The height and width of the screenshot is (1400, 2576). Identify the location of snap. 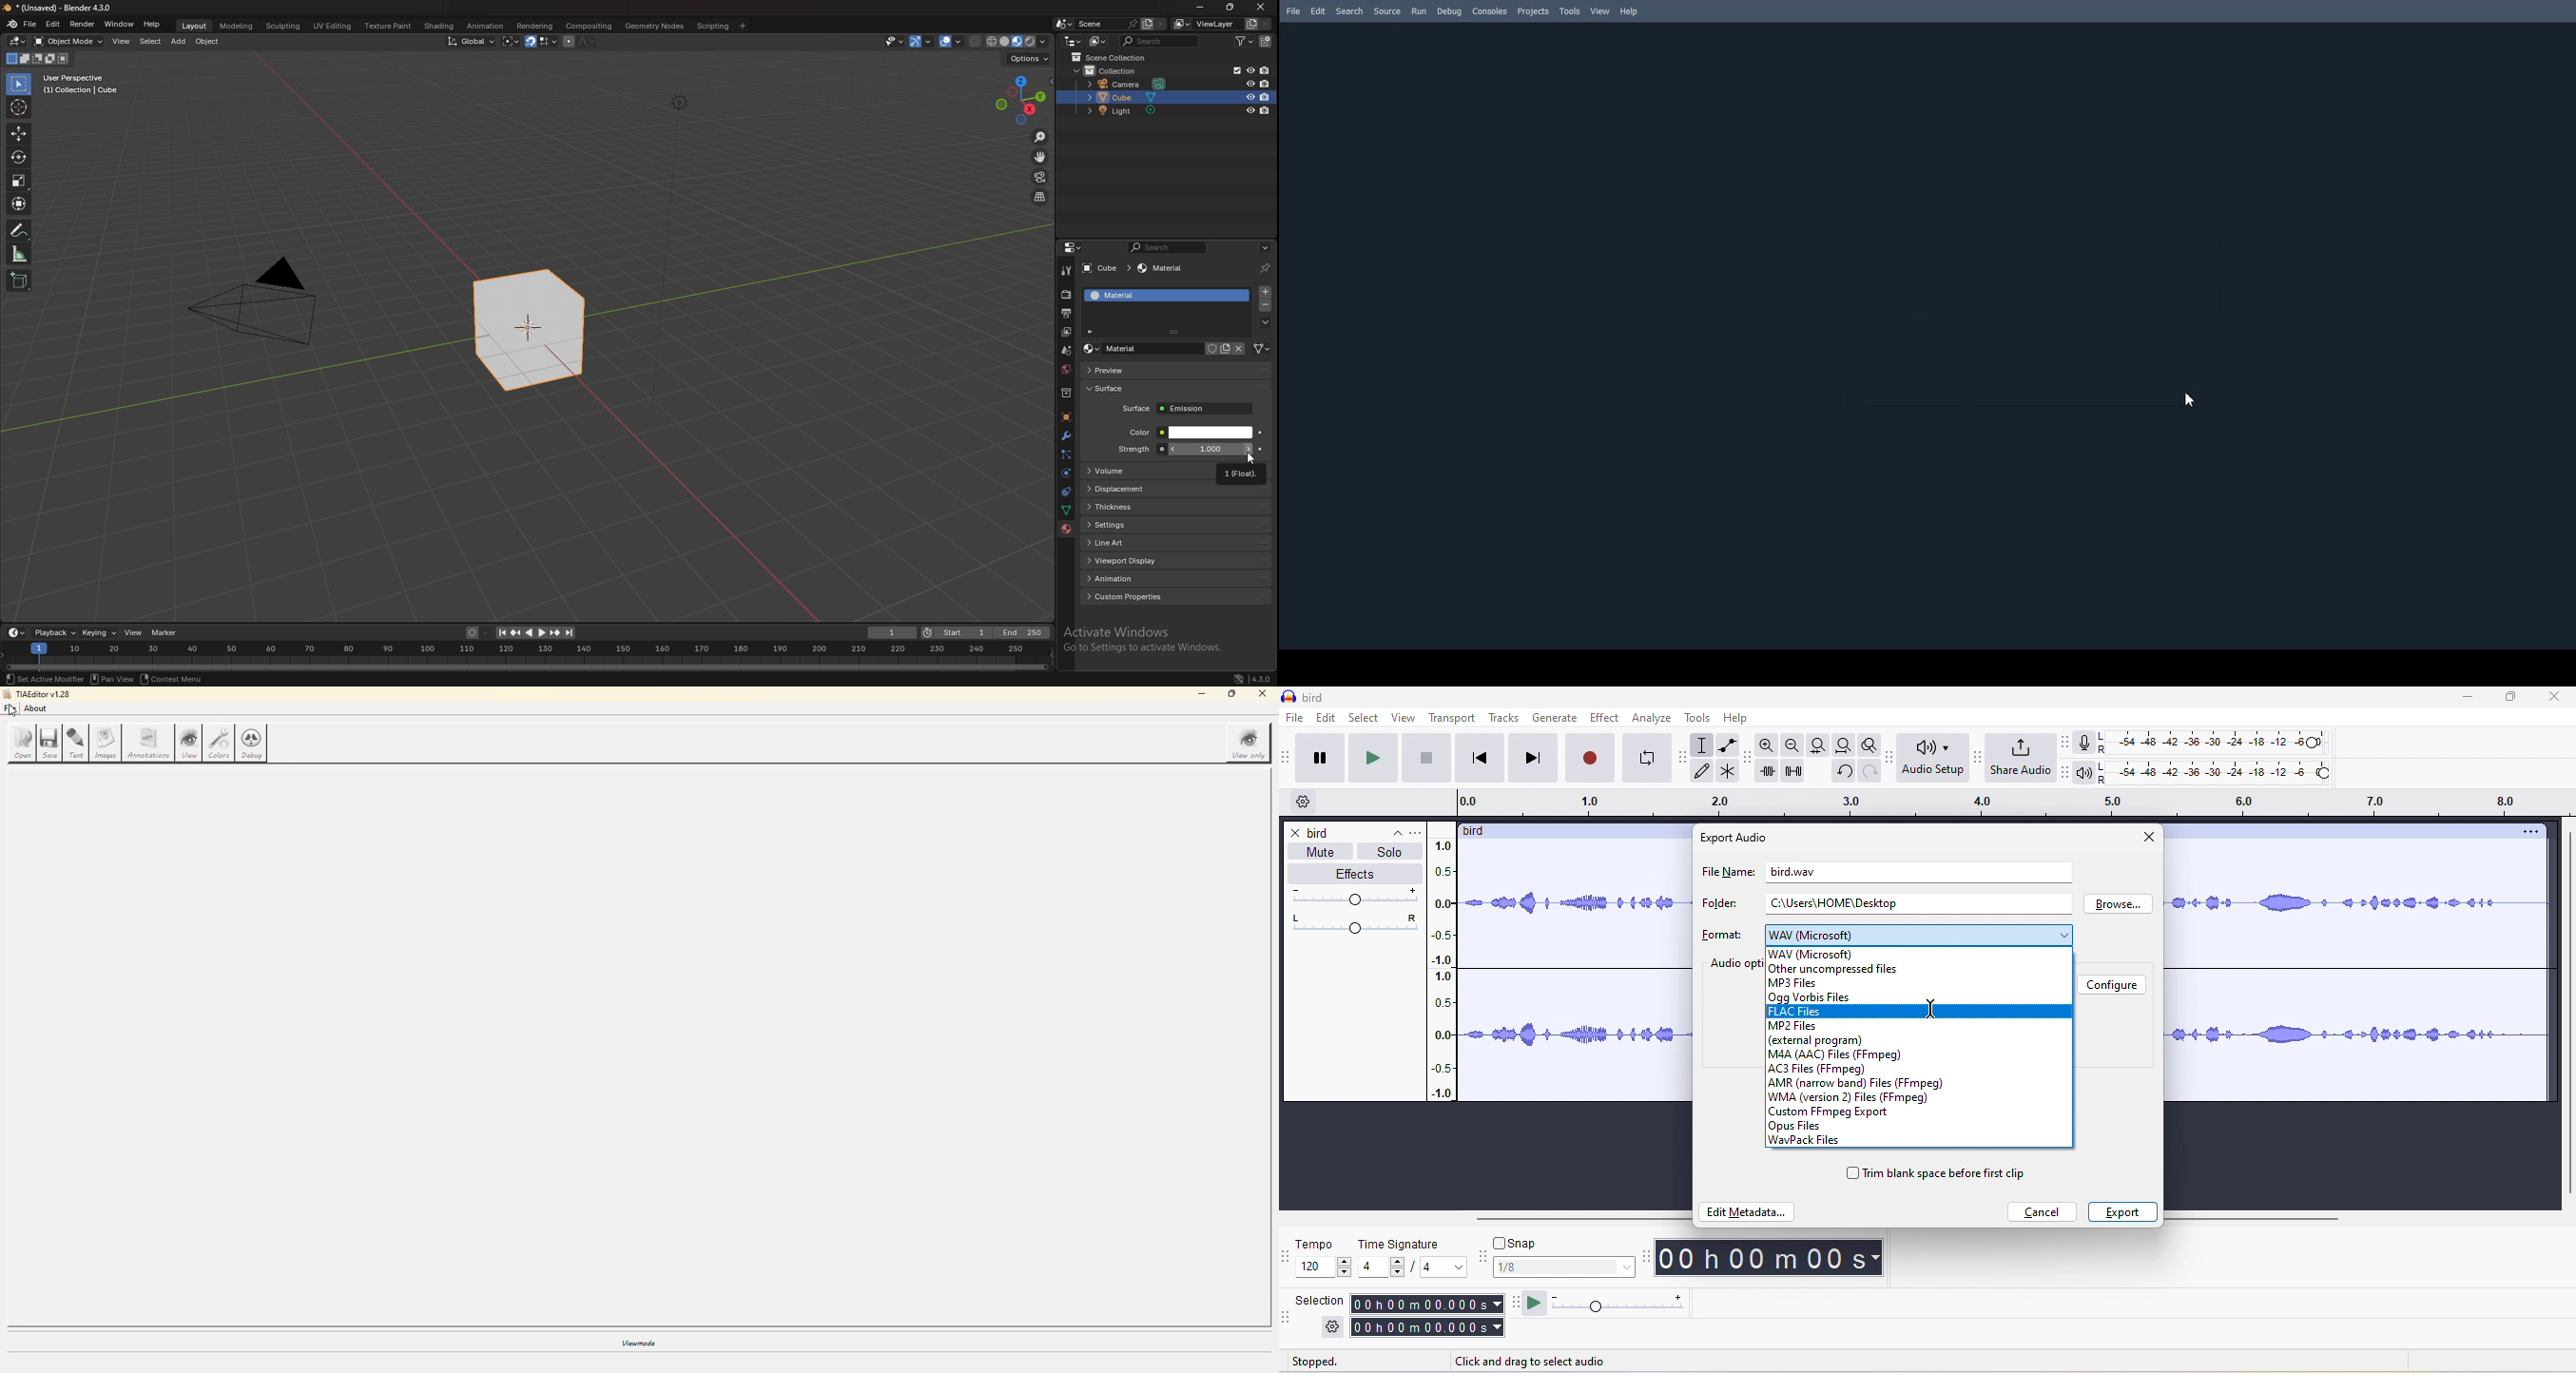
(1565, 1268).